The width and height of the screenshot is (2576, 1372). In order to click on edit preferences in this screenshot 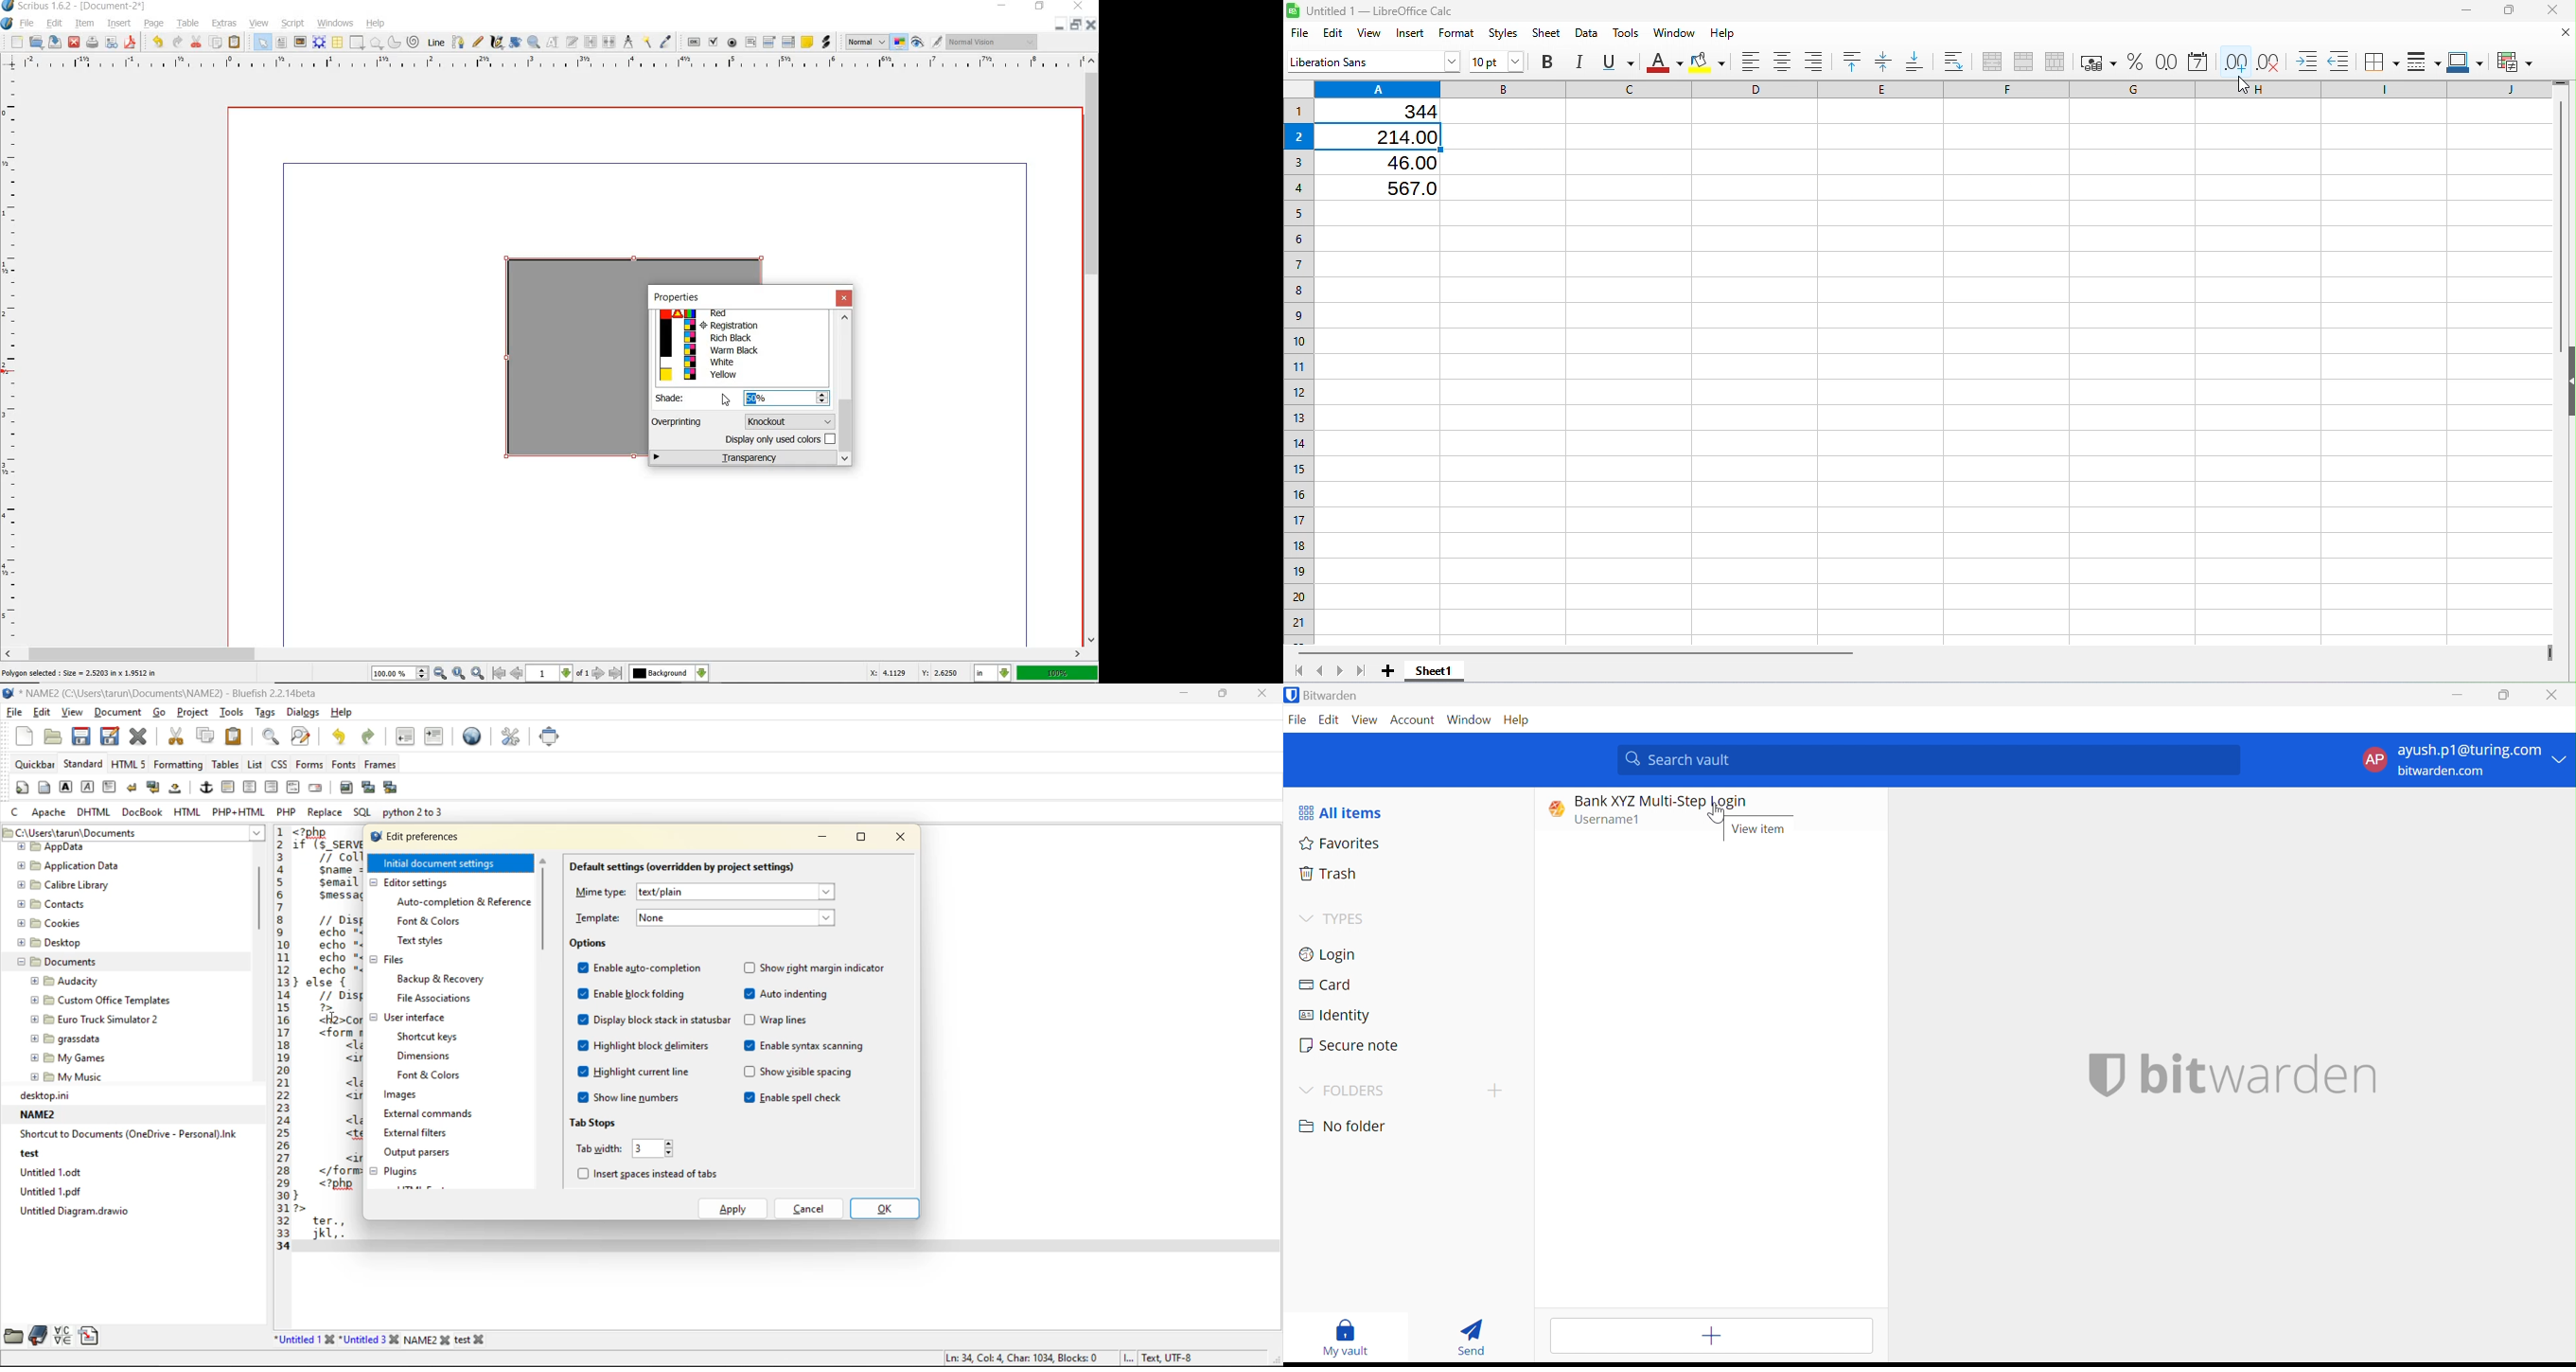, I will do `click(509, 739)`.